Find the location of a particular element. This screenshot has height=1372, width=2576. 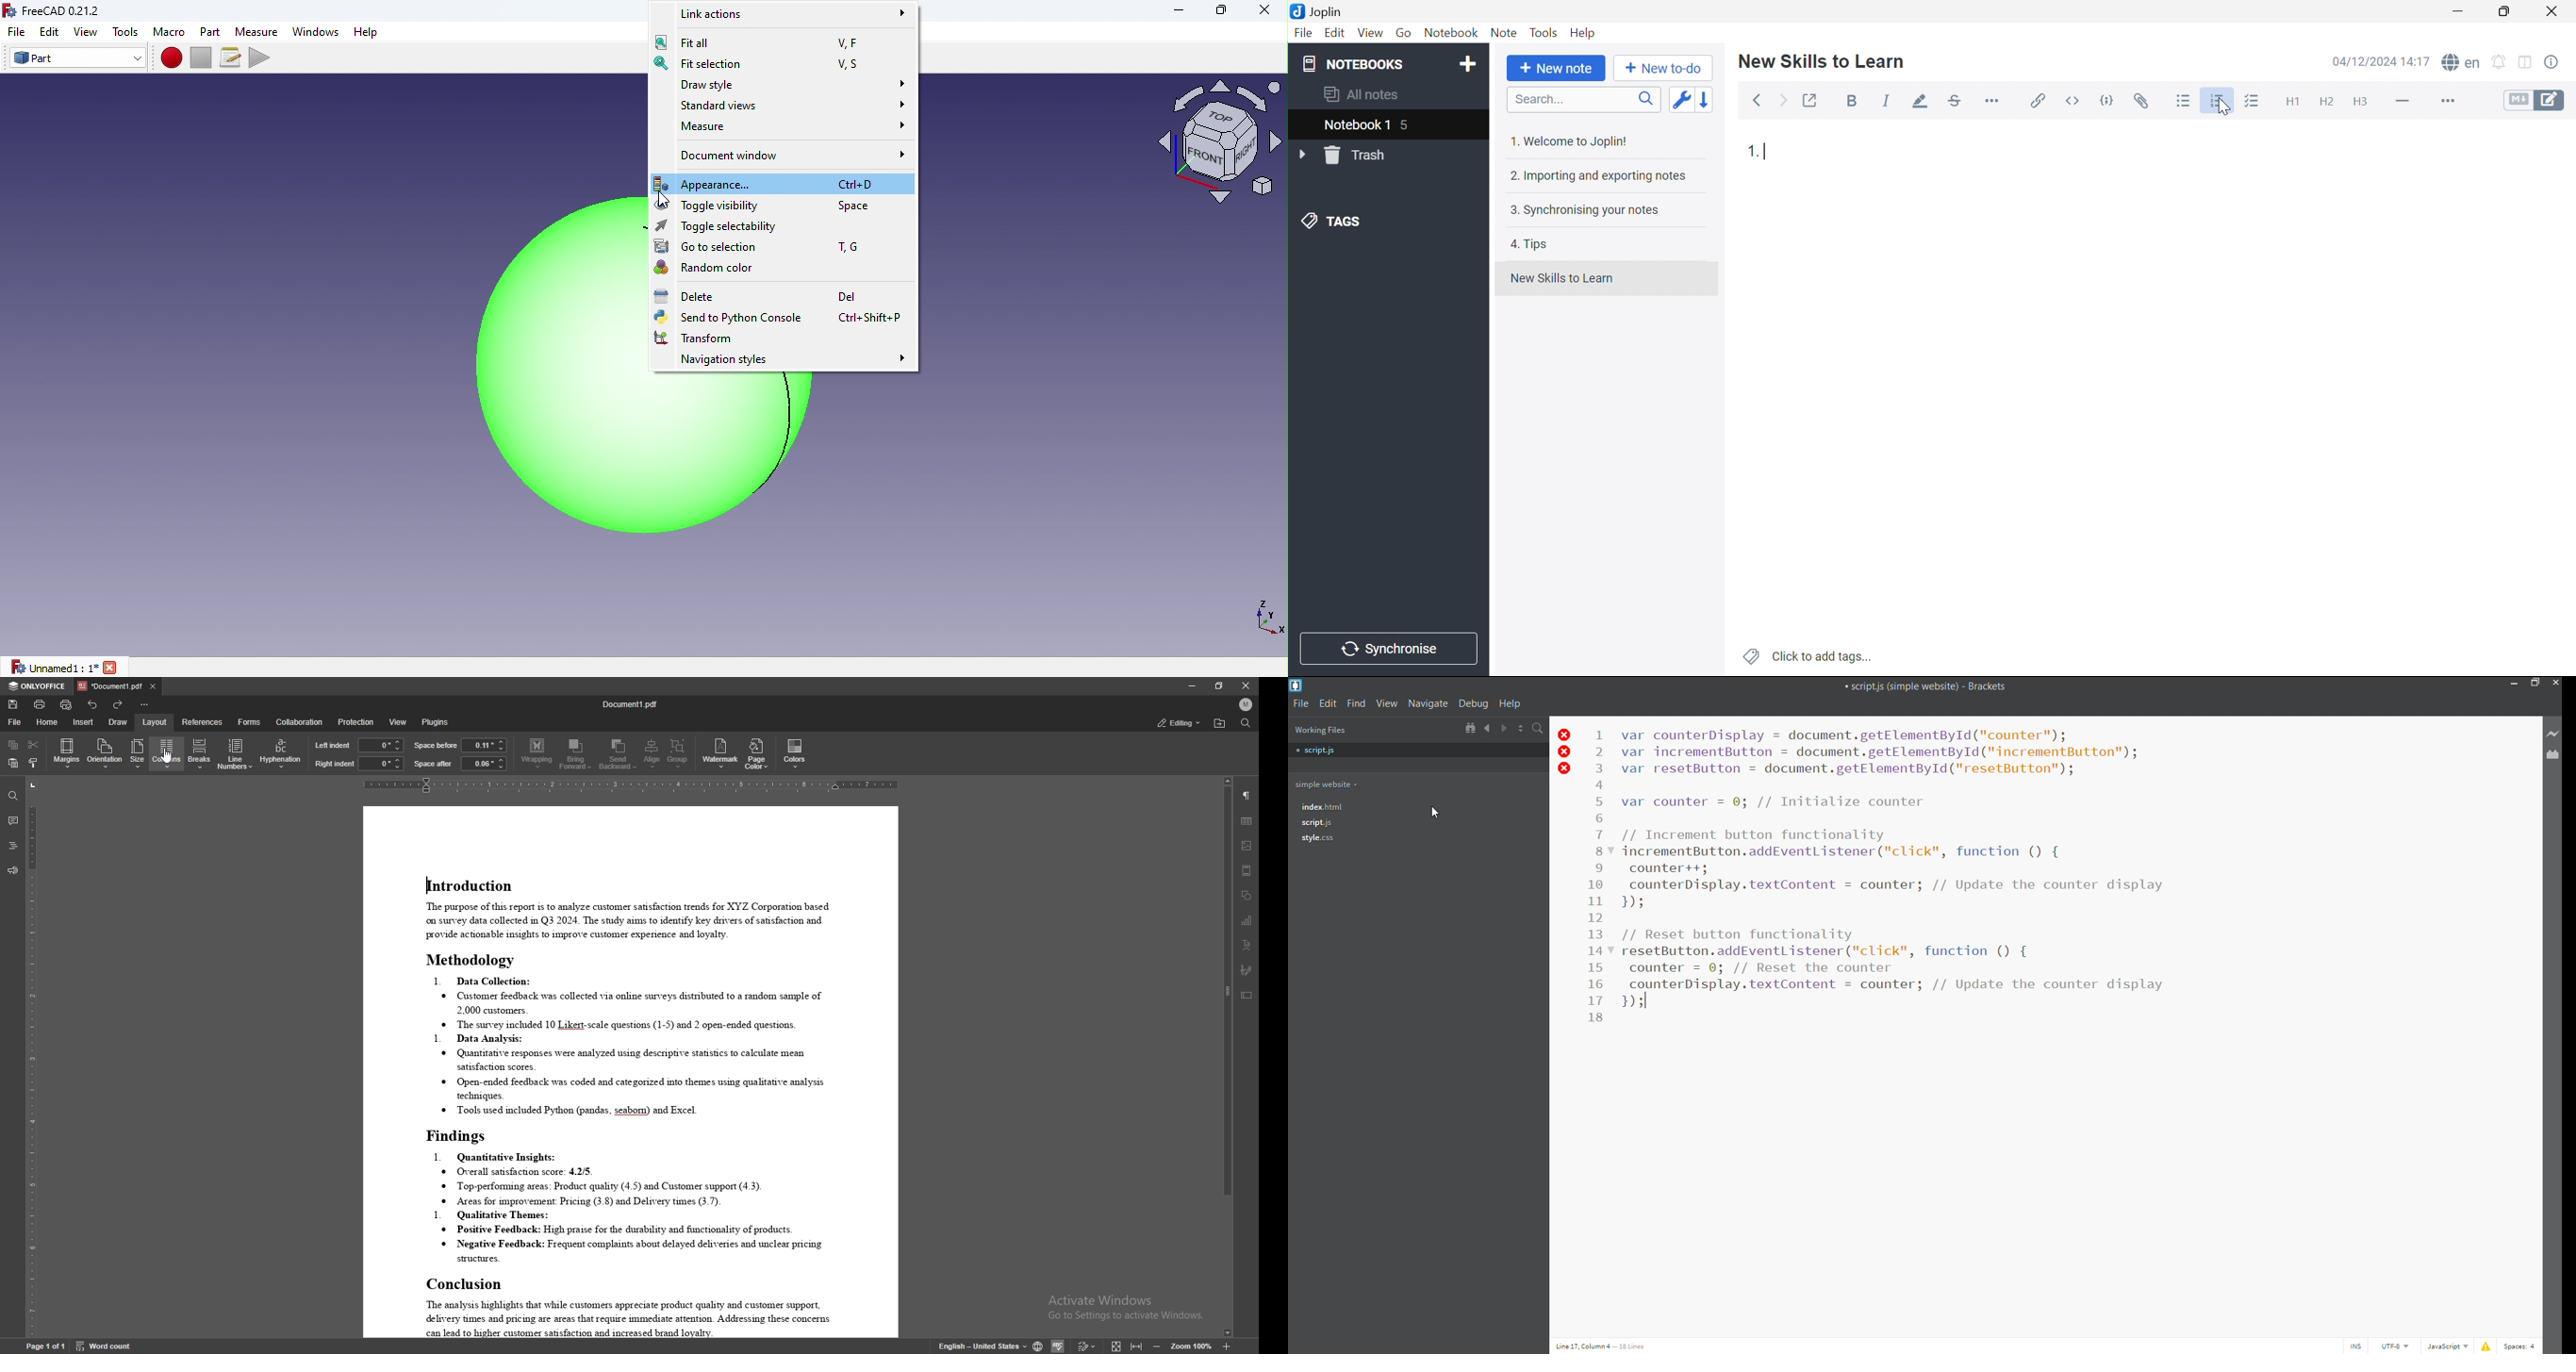

TAGS is located at coordinates (1334, 219).